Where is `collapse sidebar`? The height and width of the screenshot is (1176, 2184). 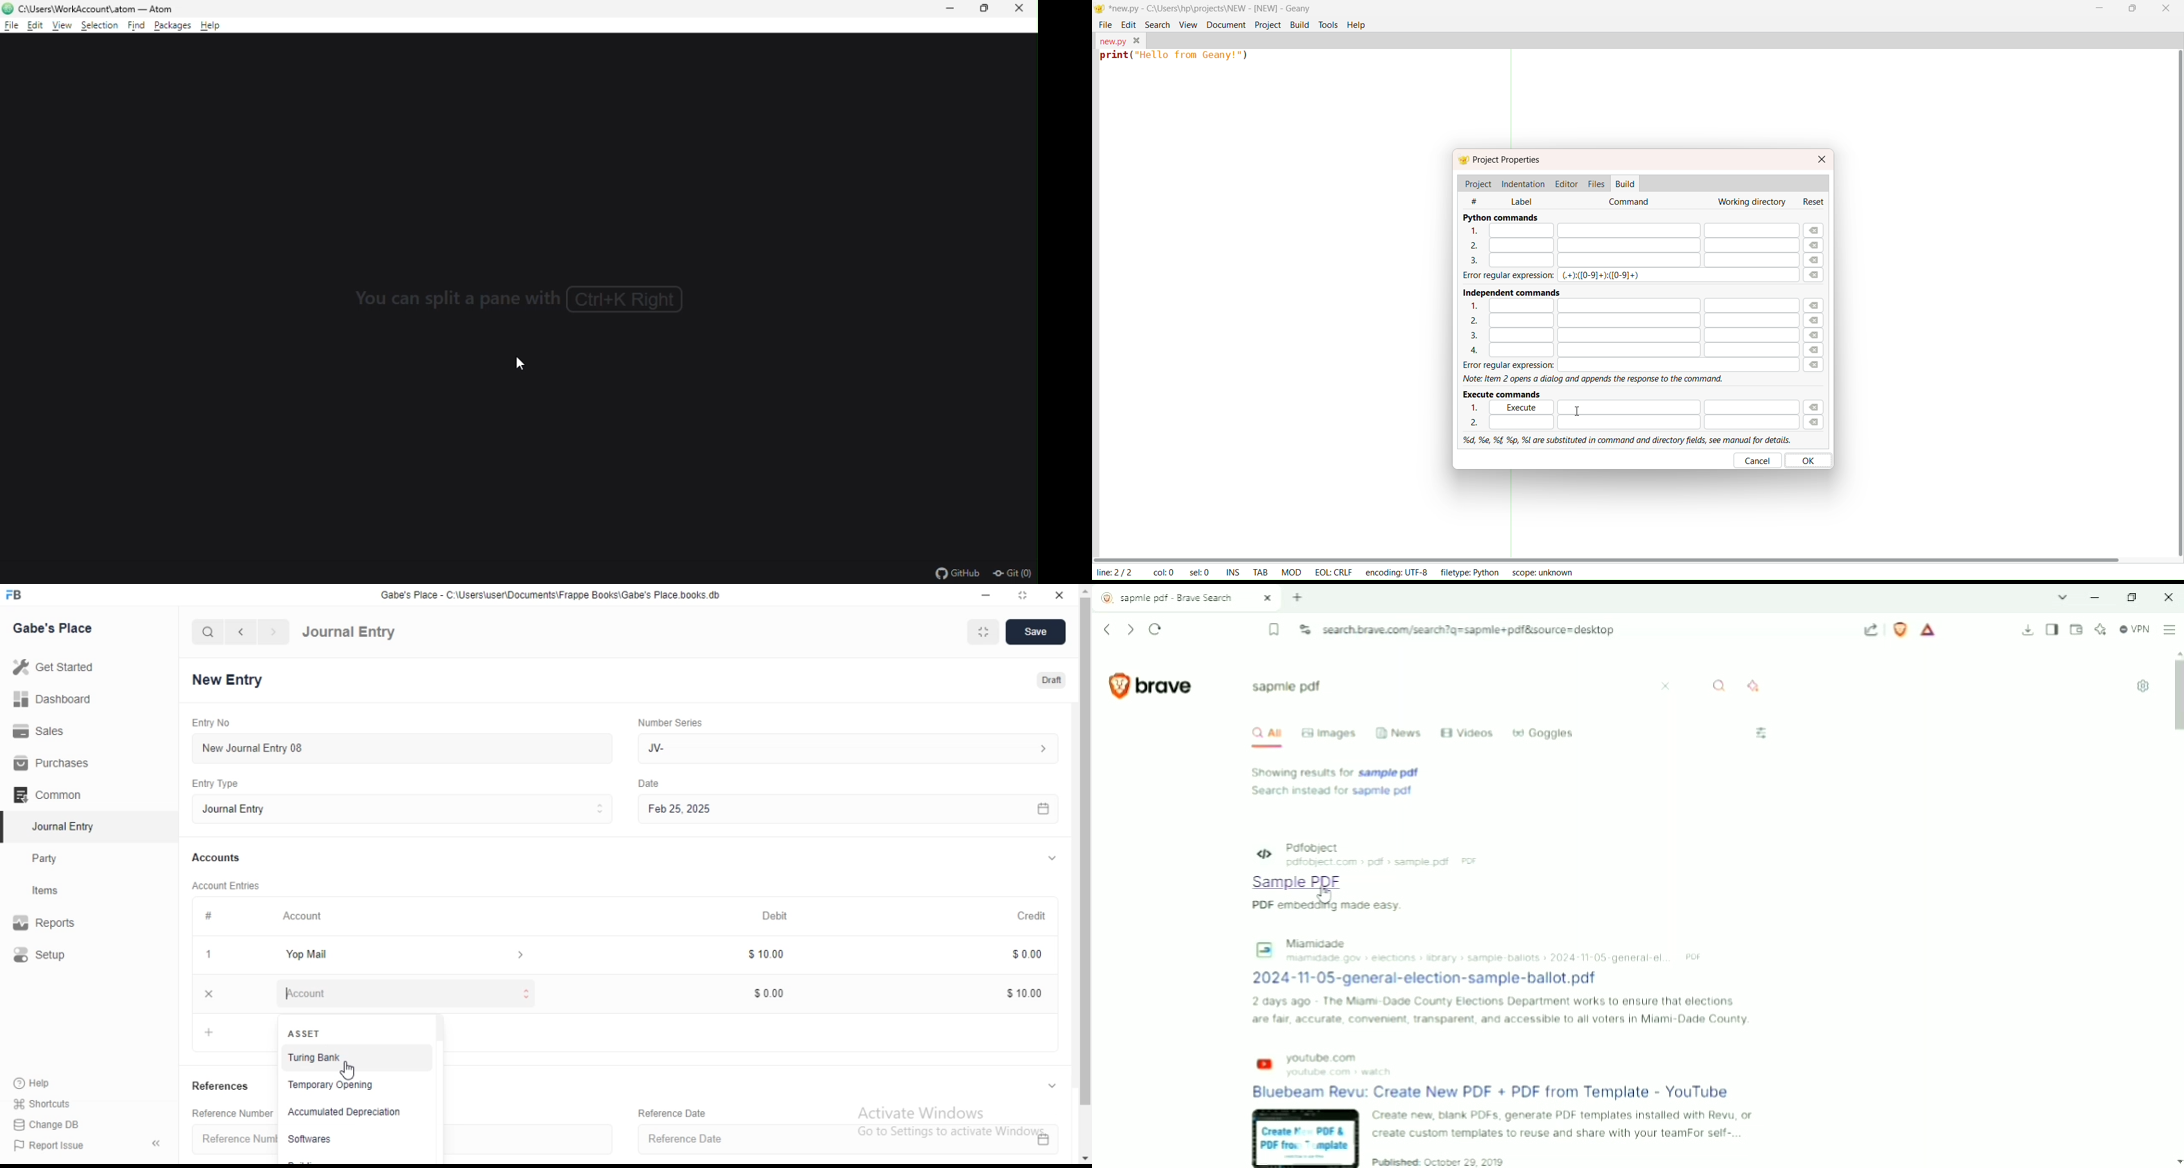 collapse sidebar is located at coordinates (156, 1145).